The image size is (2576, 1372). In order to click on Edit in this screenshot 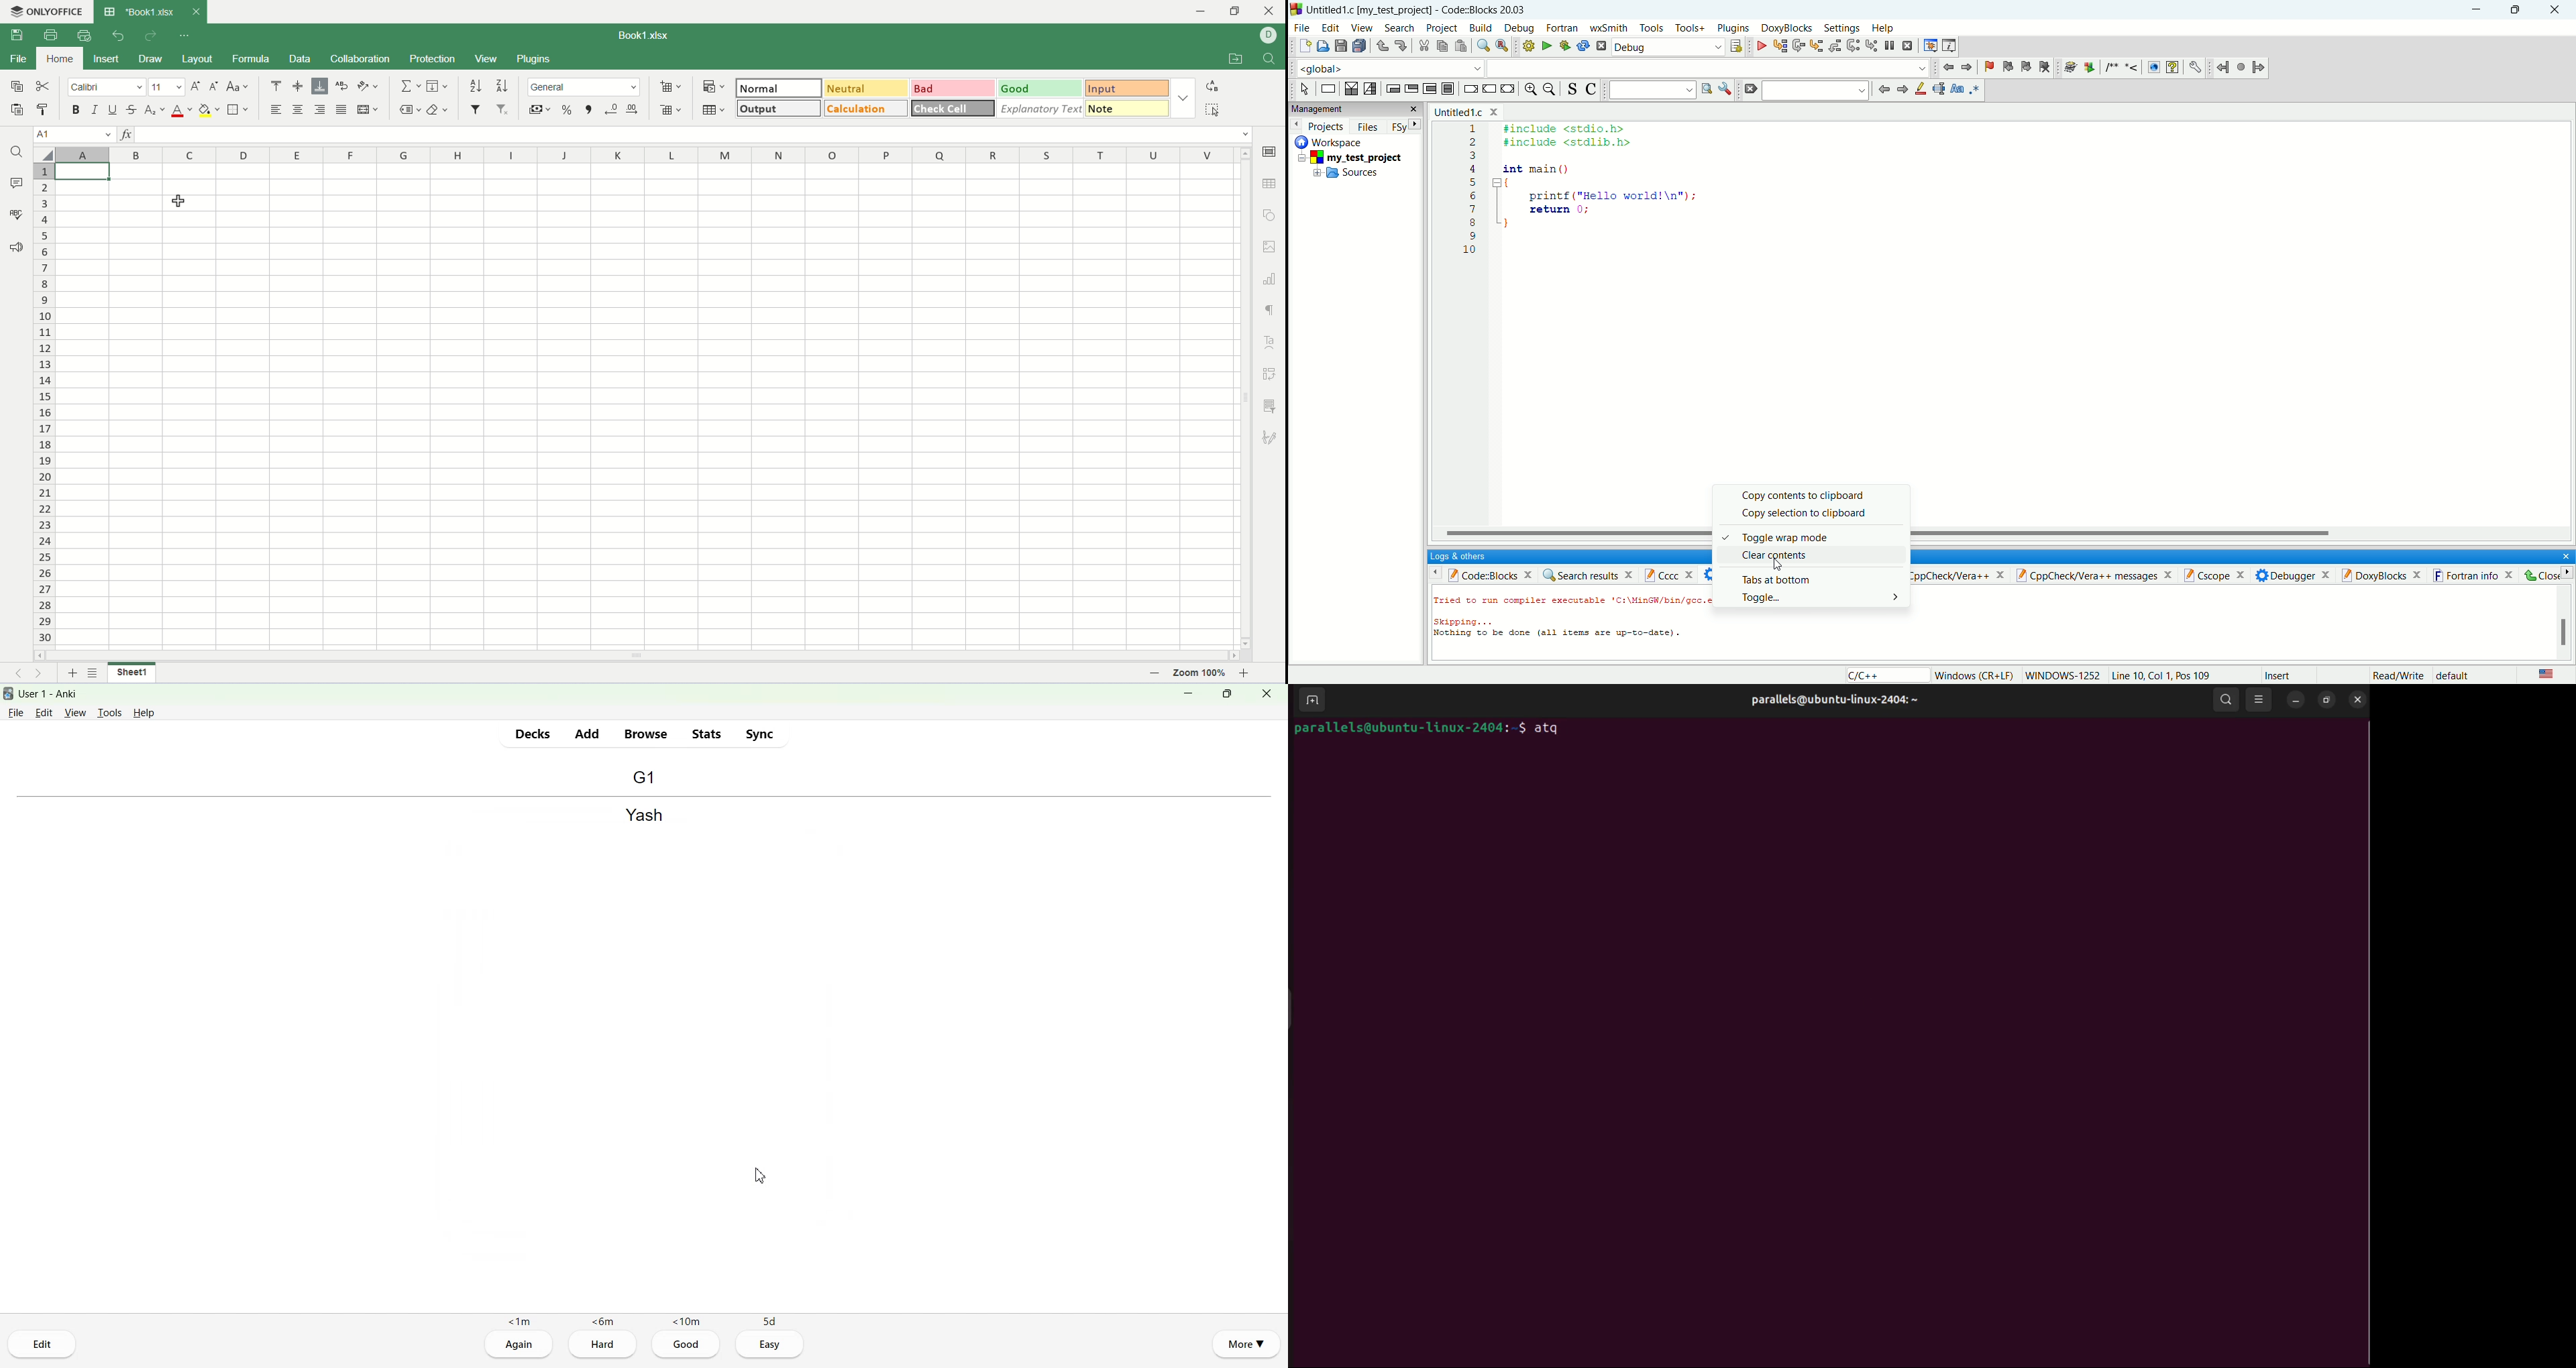, I will do `click(43, 1344)`.